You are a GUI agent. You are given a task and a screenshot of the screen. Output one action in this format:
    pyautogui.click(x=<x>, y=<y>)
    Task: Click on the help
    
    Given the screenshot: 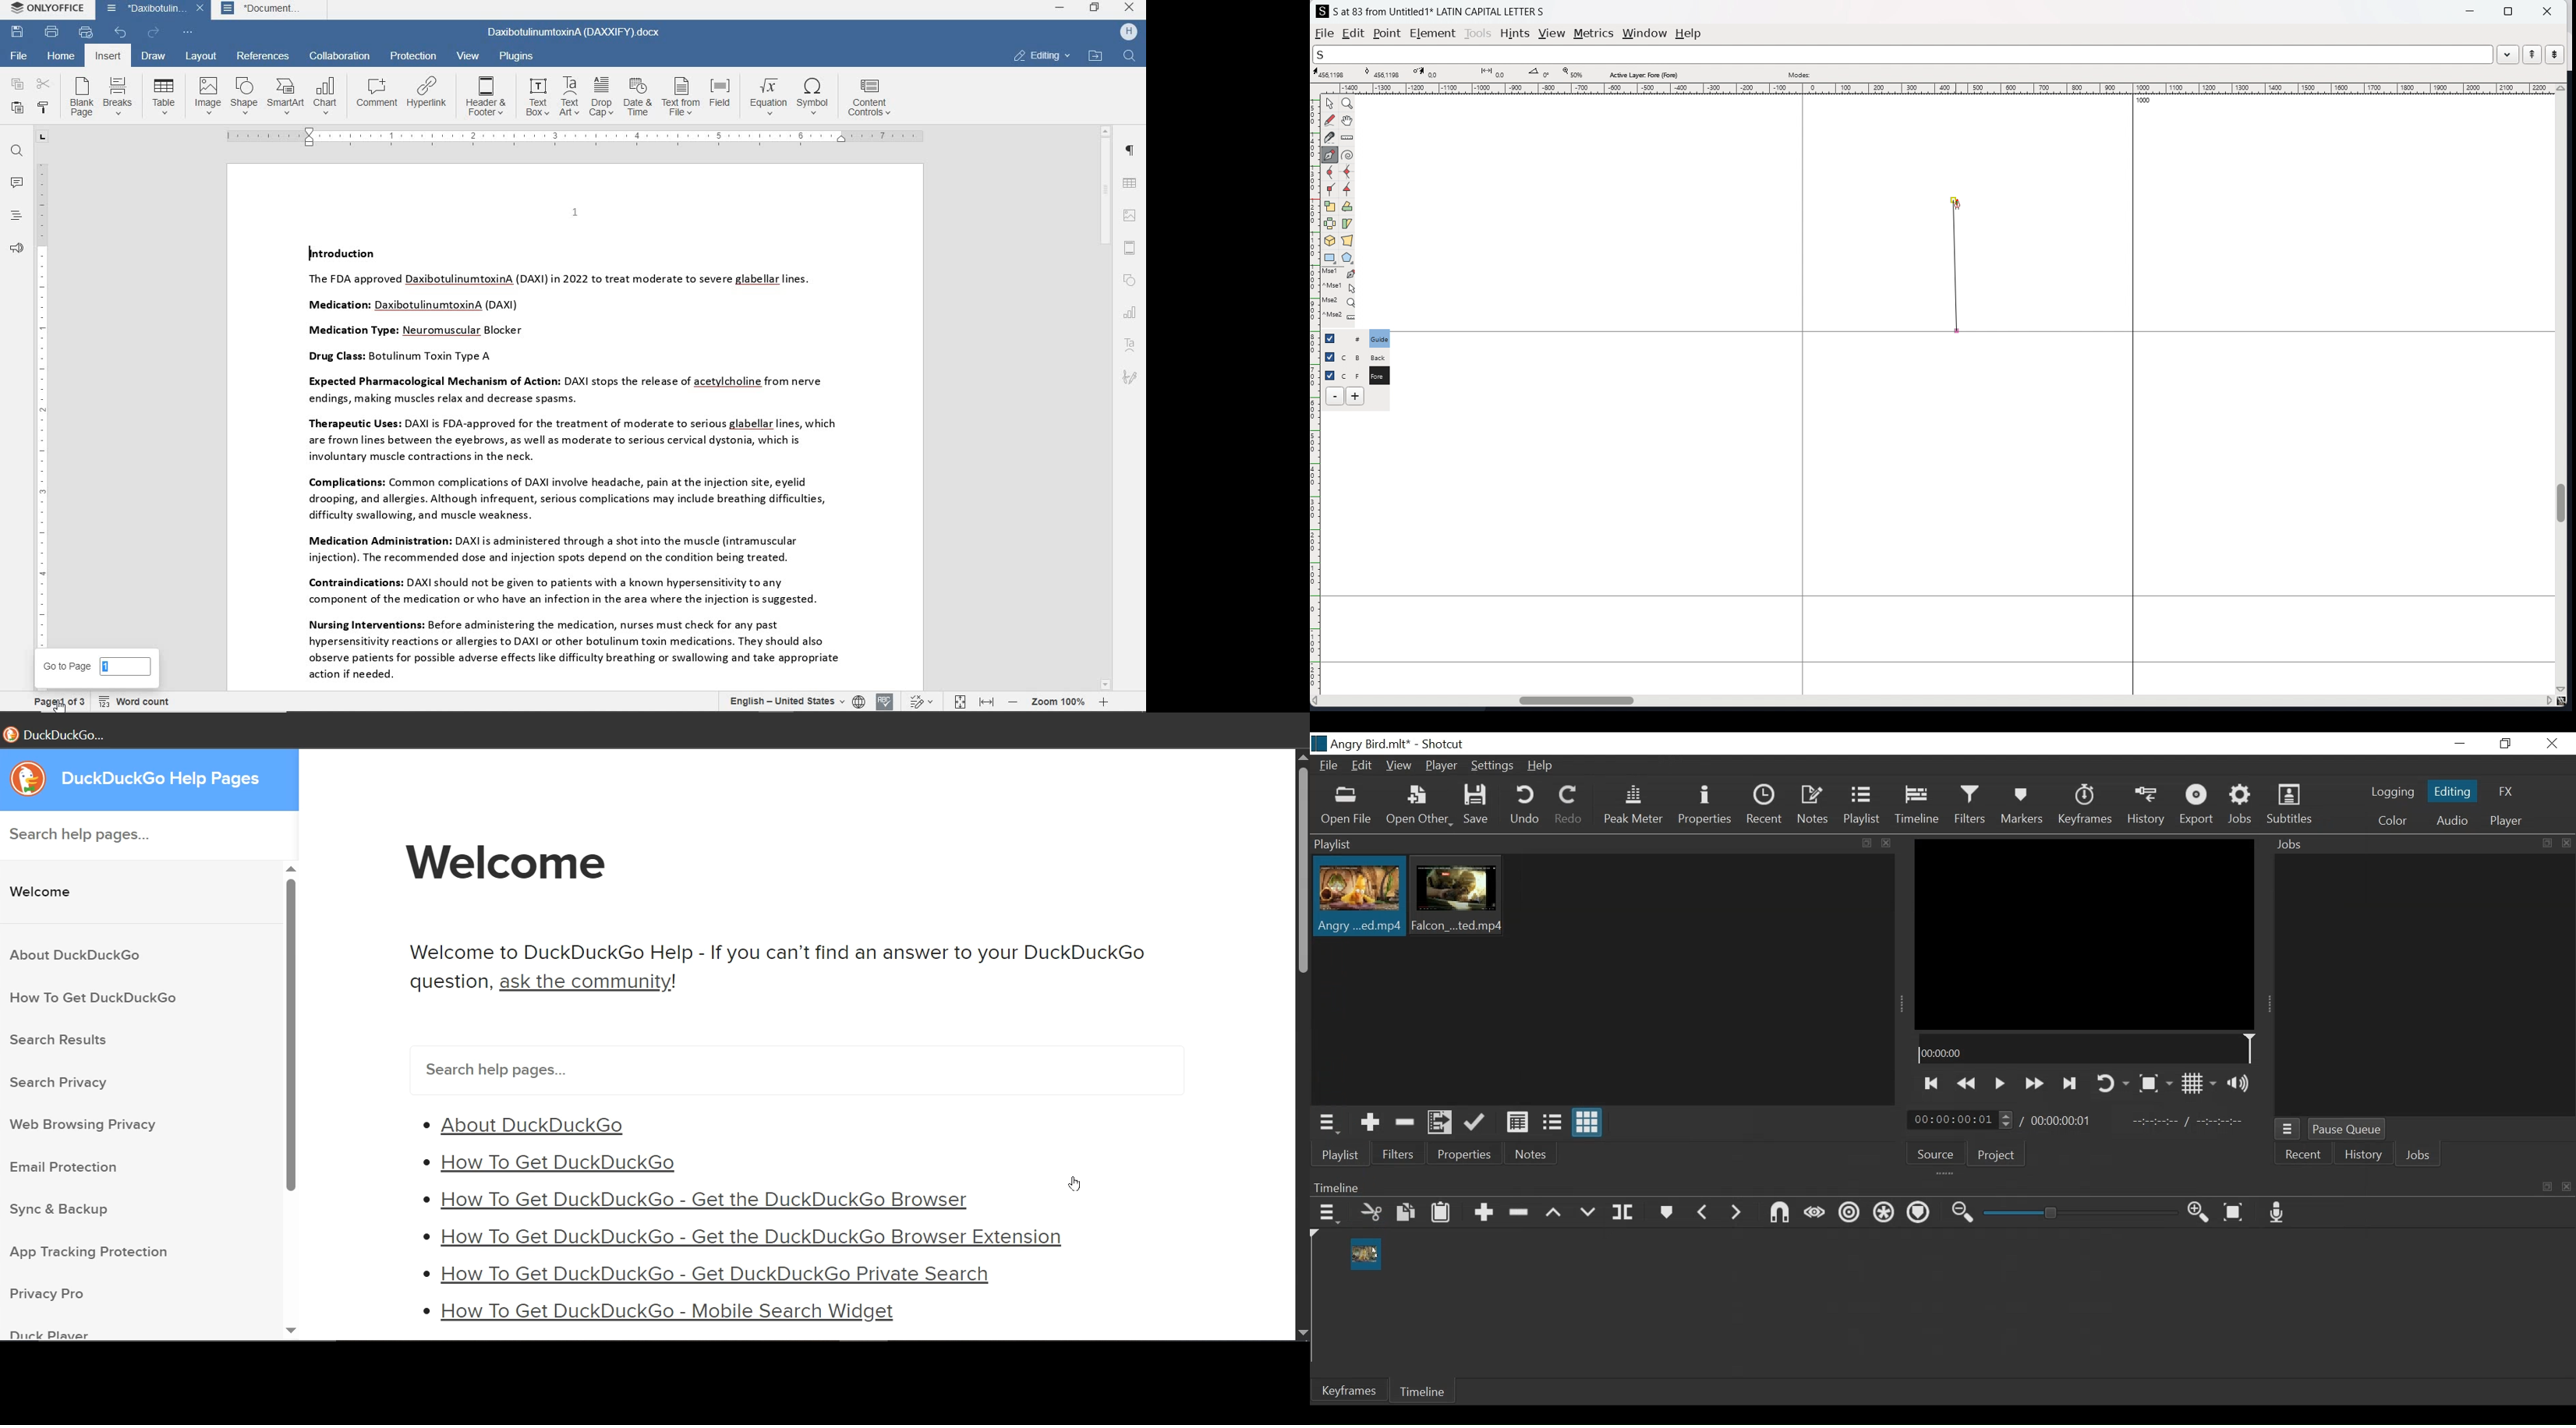 What is the action you would take?
    pyautogui.click(x=1689, y=34)
    